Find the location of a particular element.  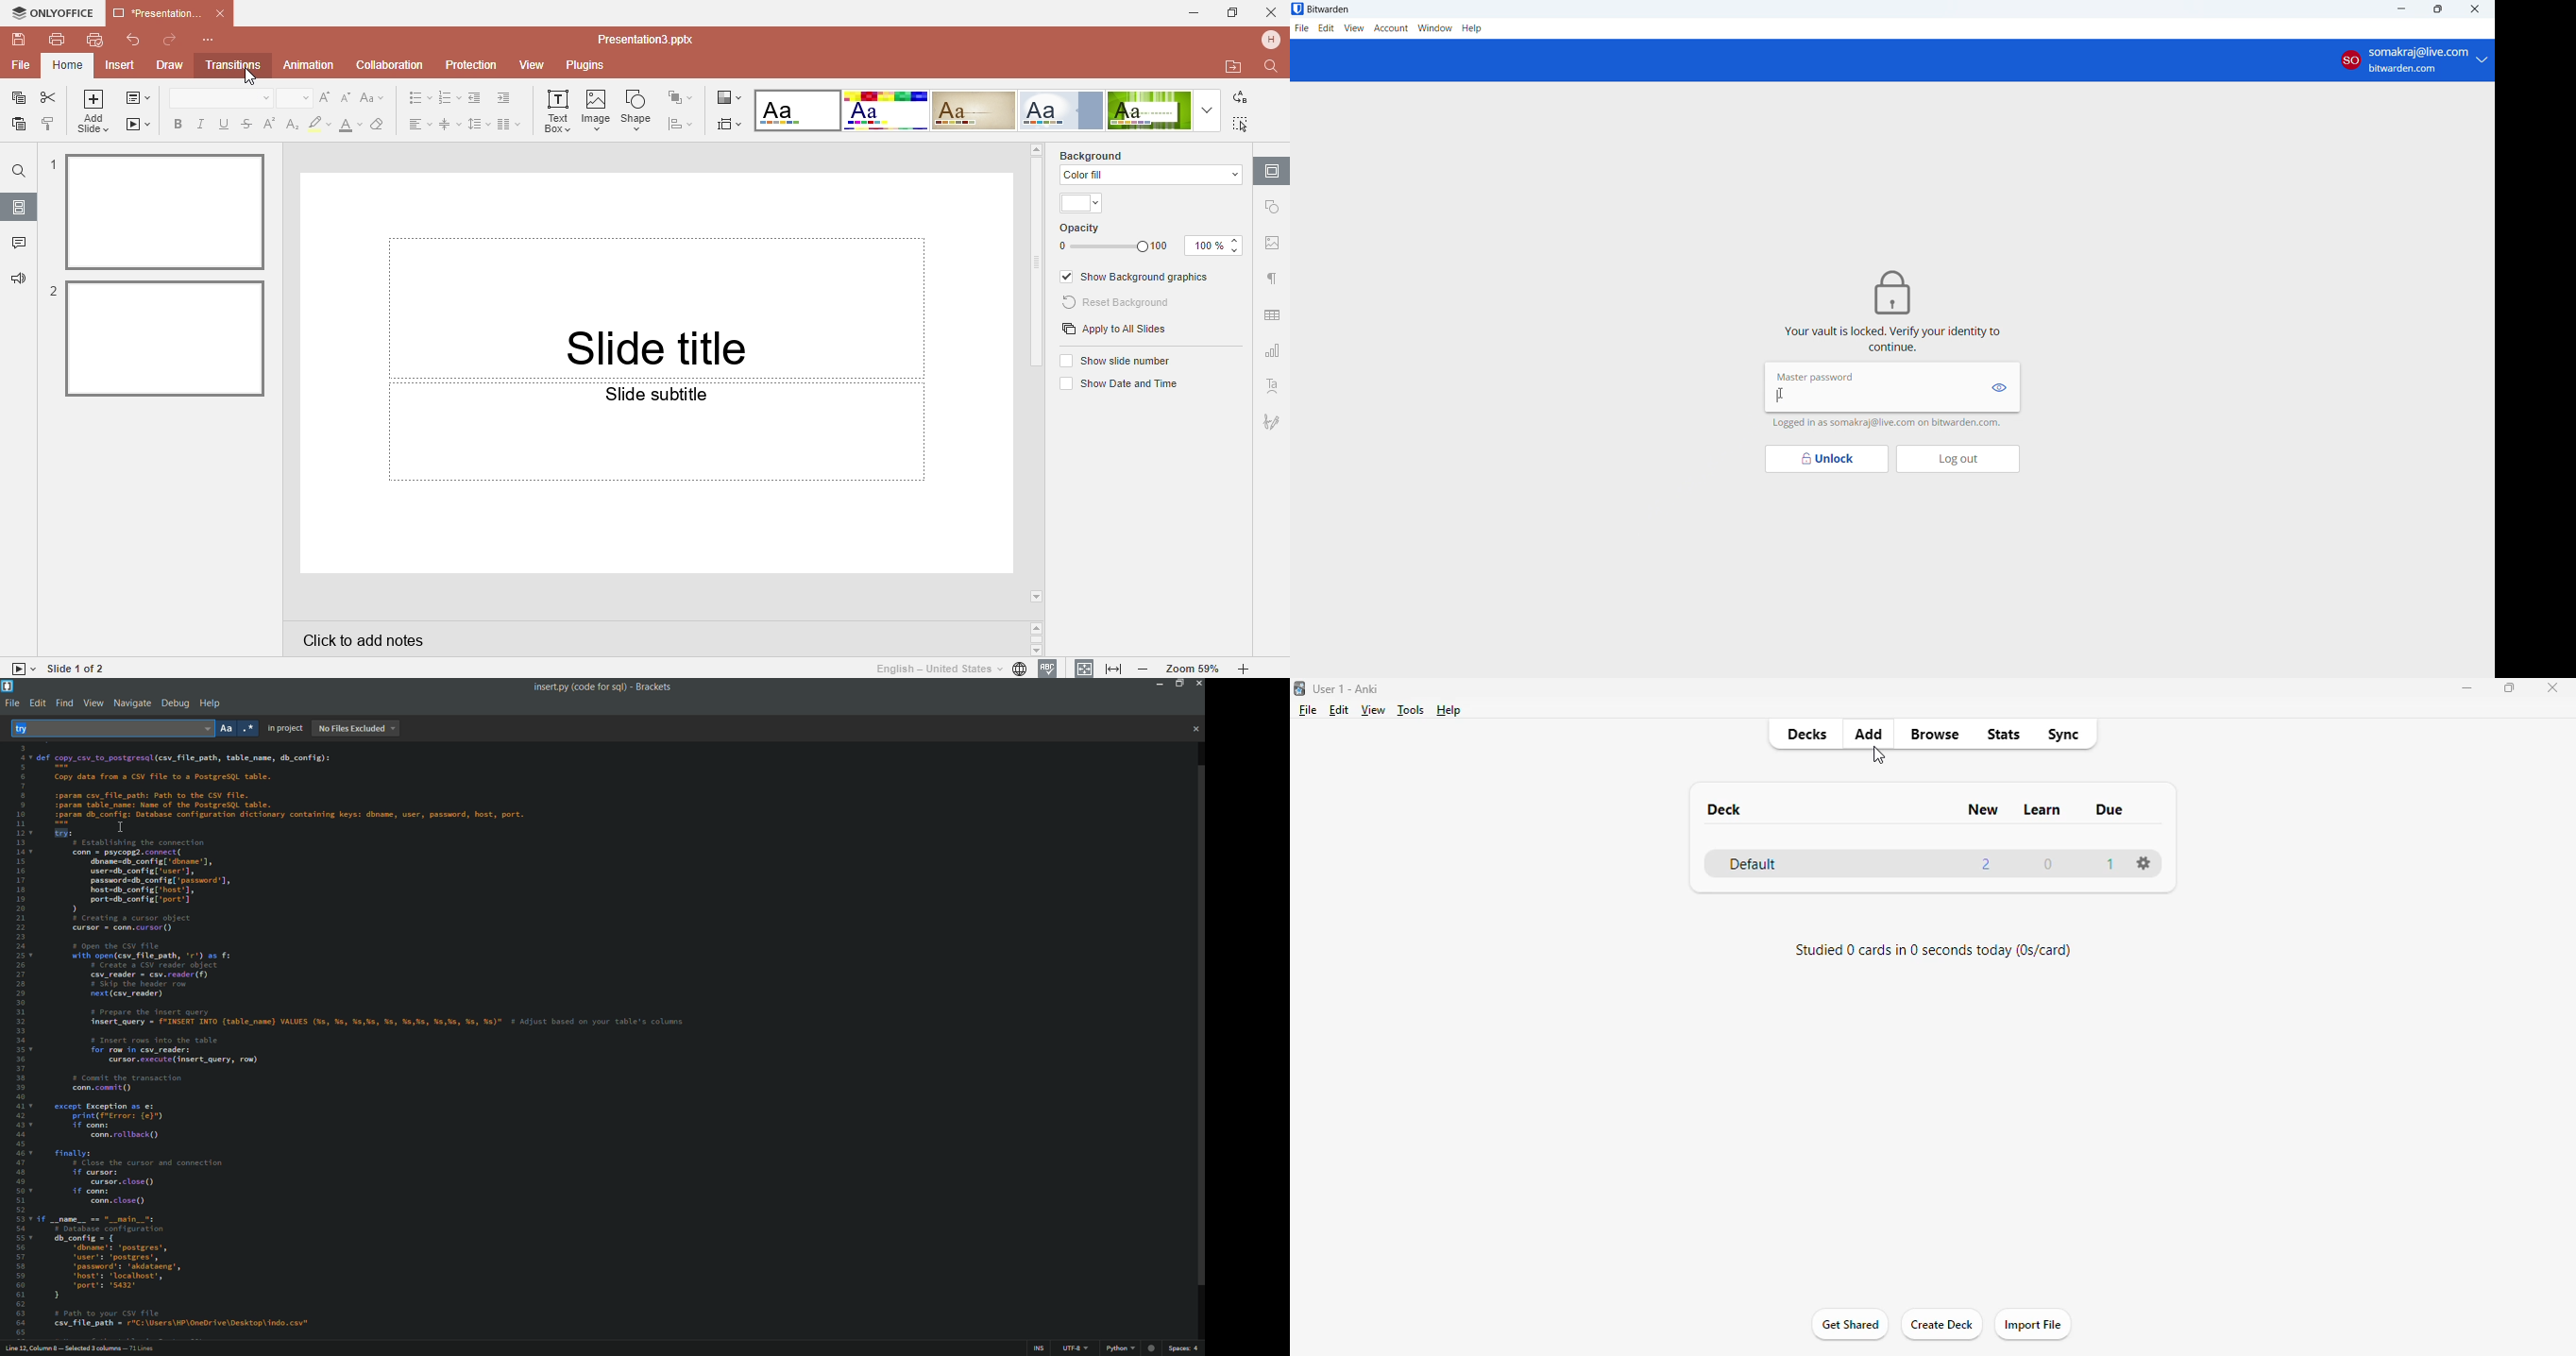

Text box is located at coordinates (557, 112).